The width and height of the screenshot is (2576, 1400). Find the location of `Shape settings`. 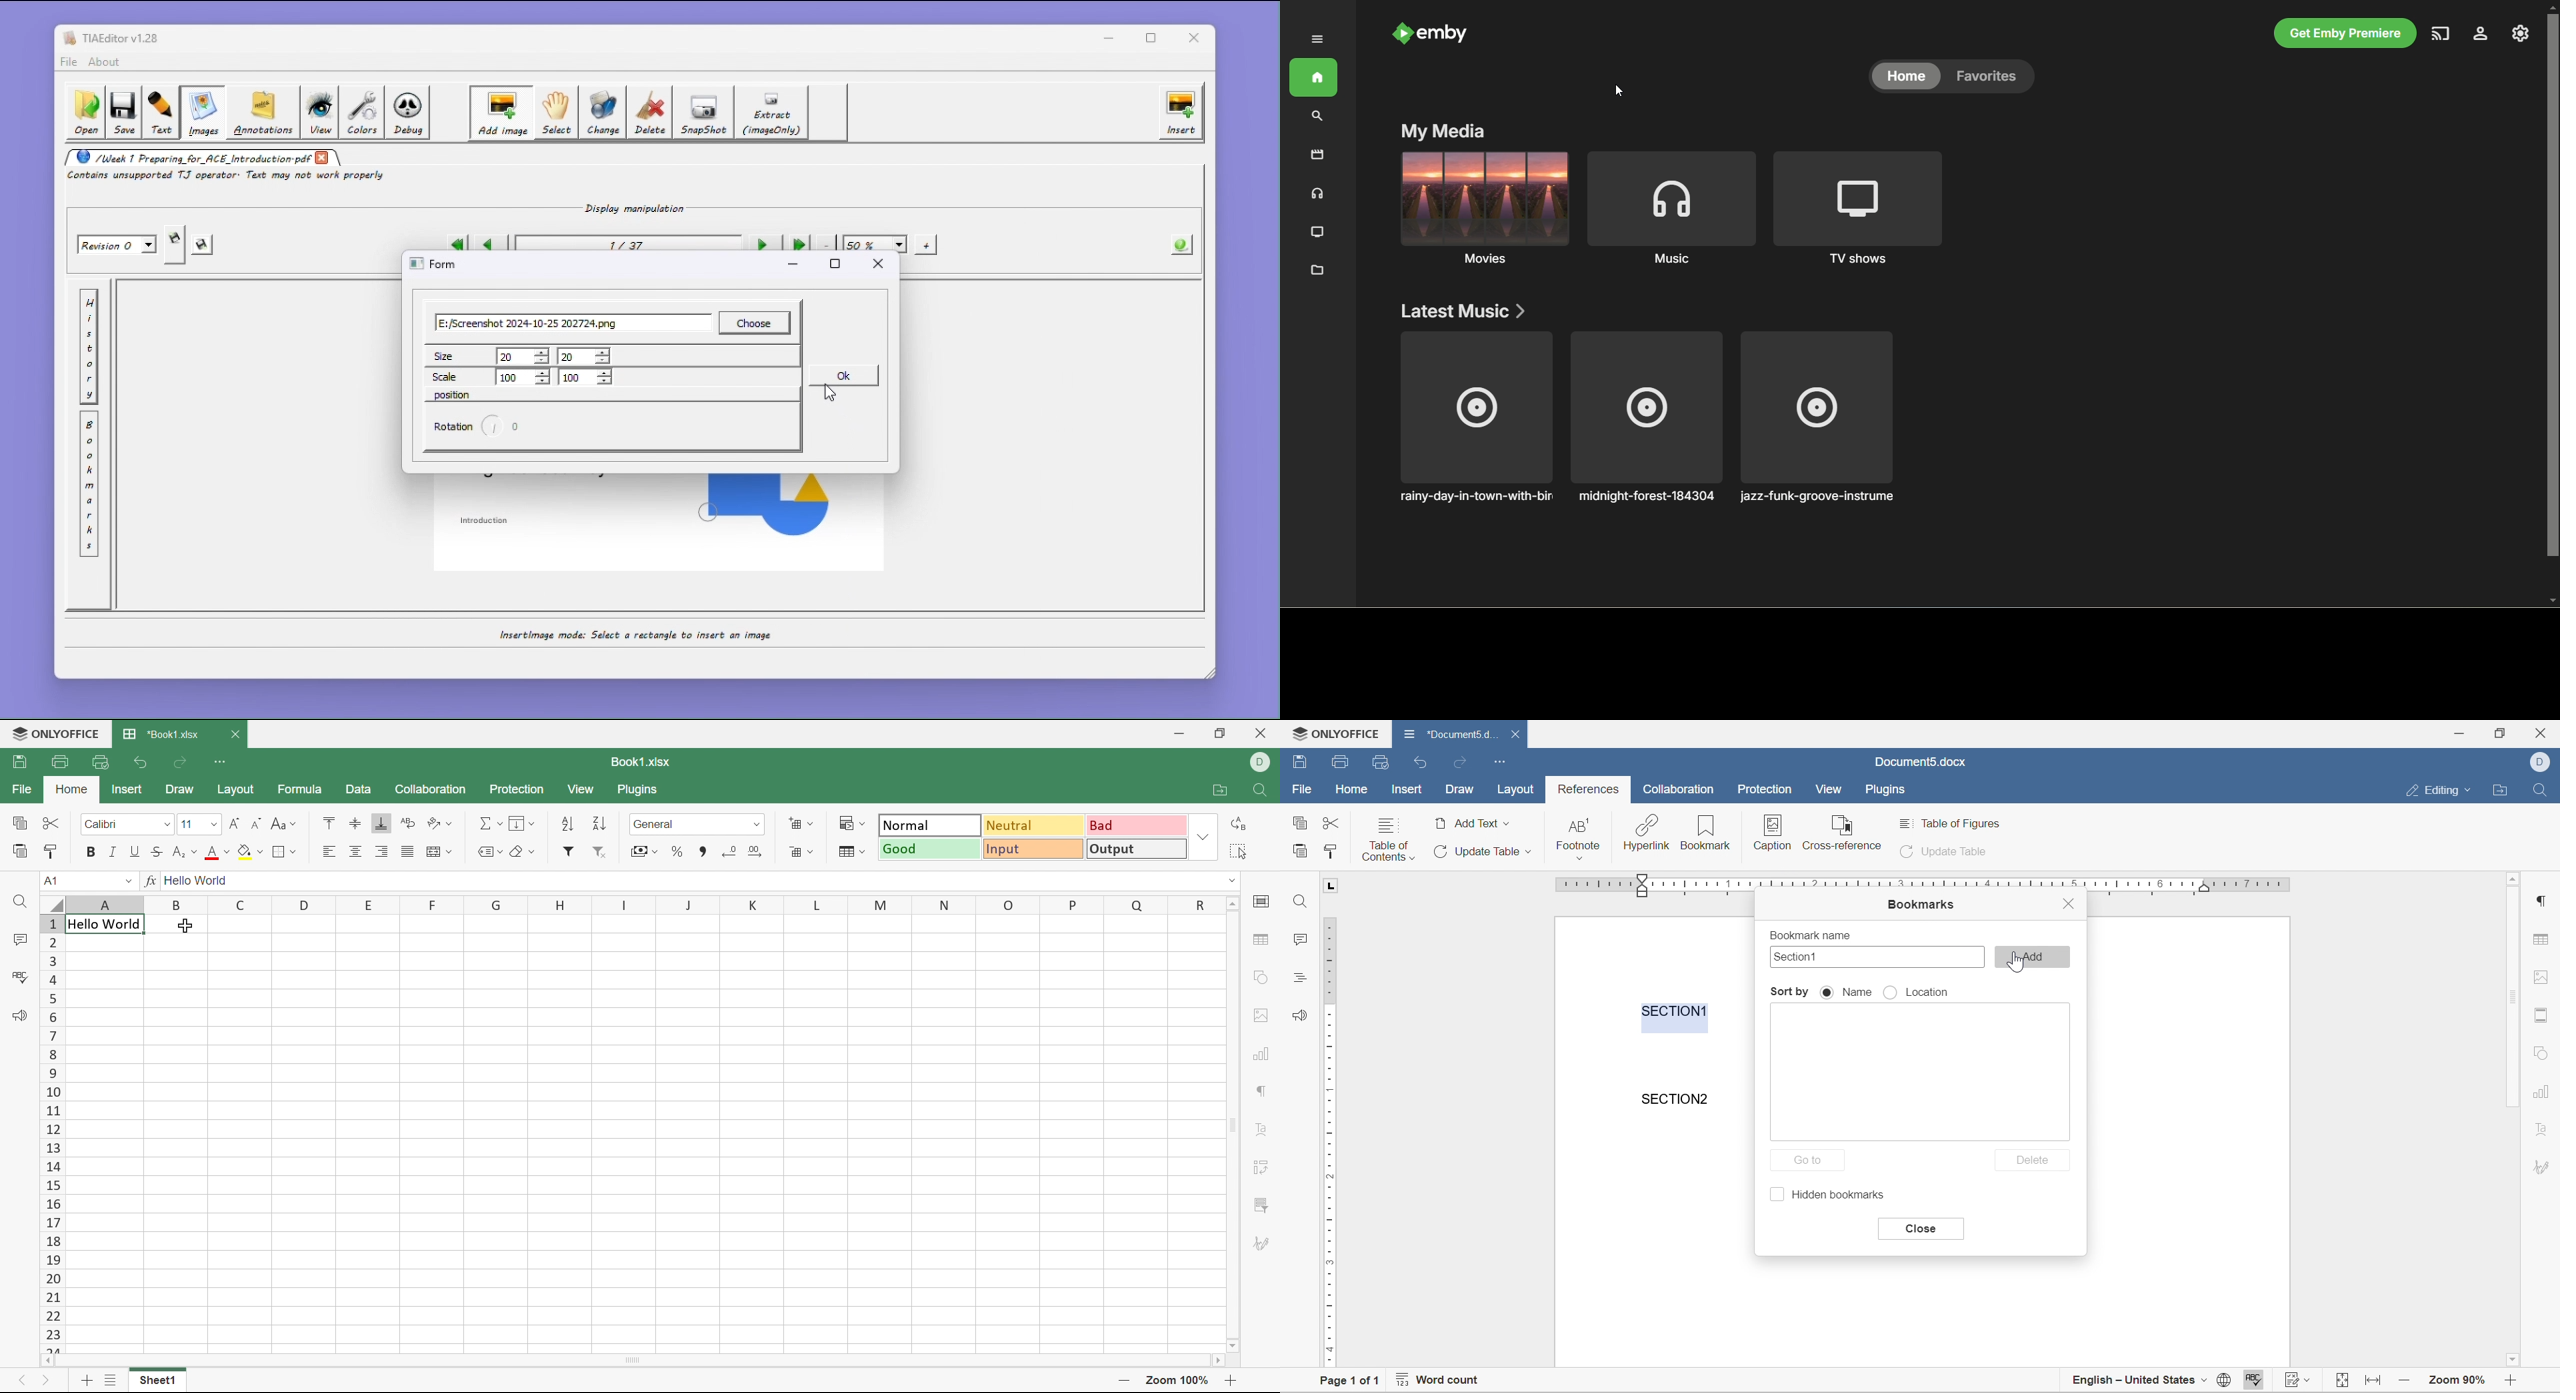

Shape settings is located at coordinates (1258, 980).